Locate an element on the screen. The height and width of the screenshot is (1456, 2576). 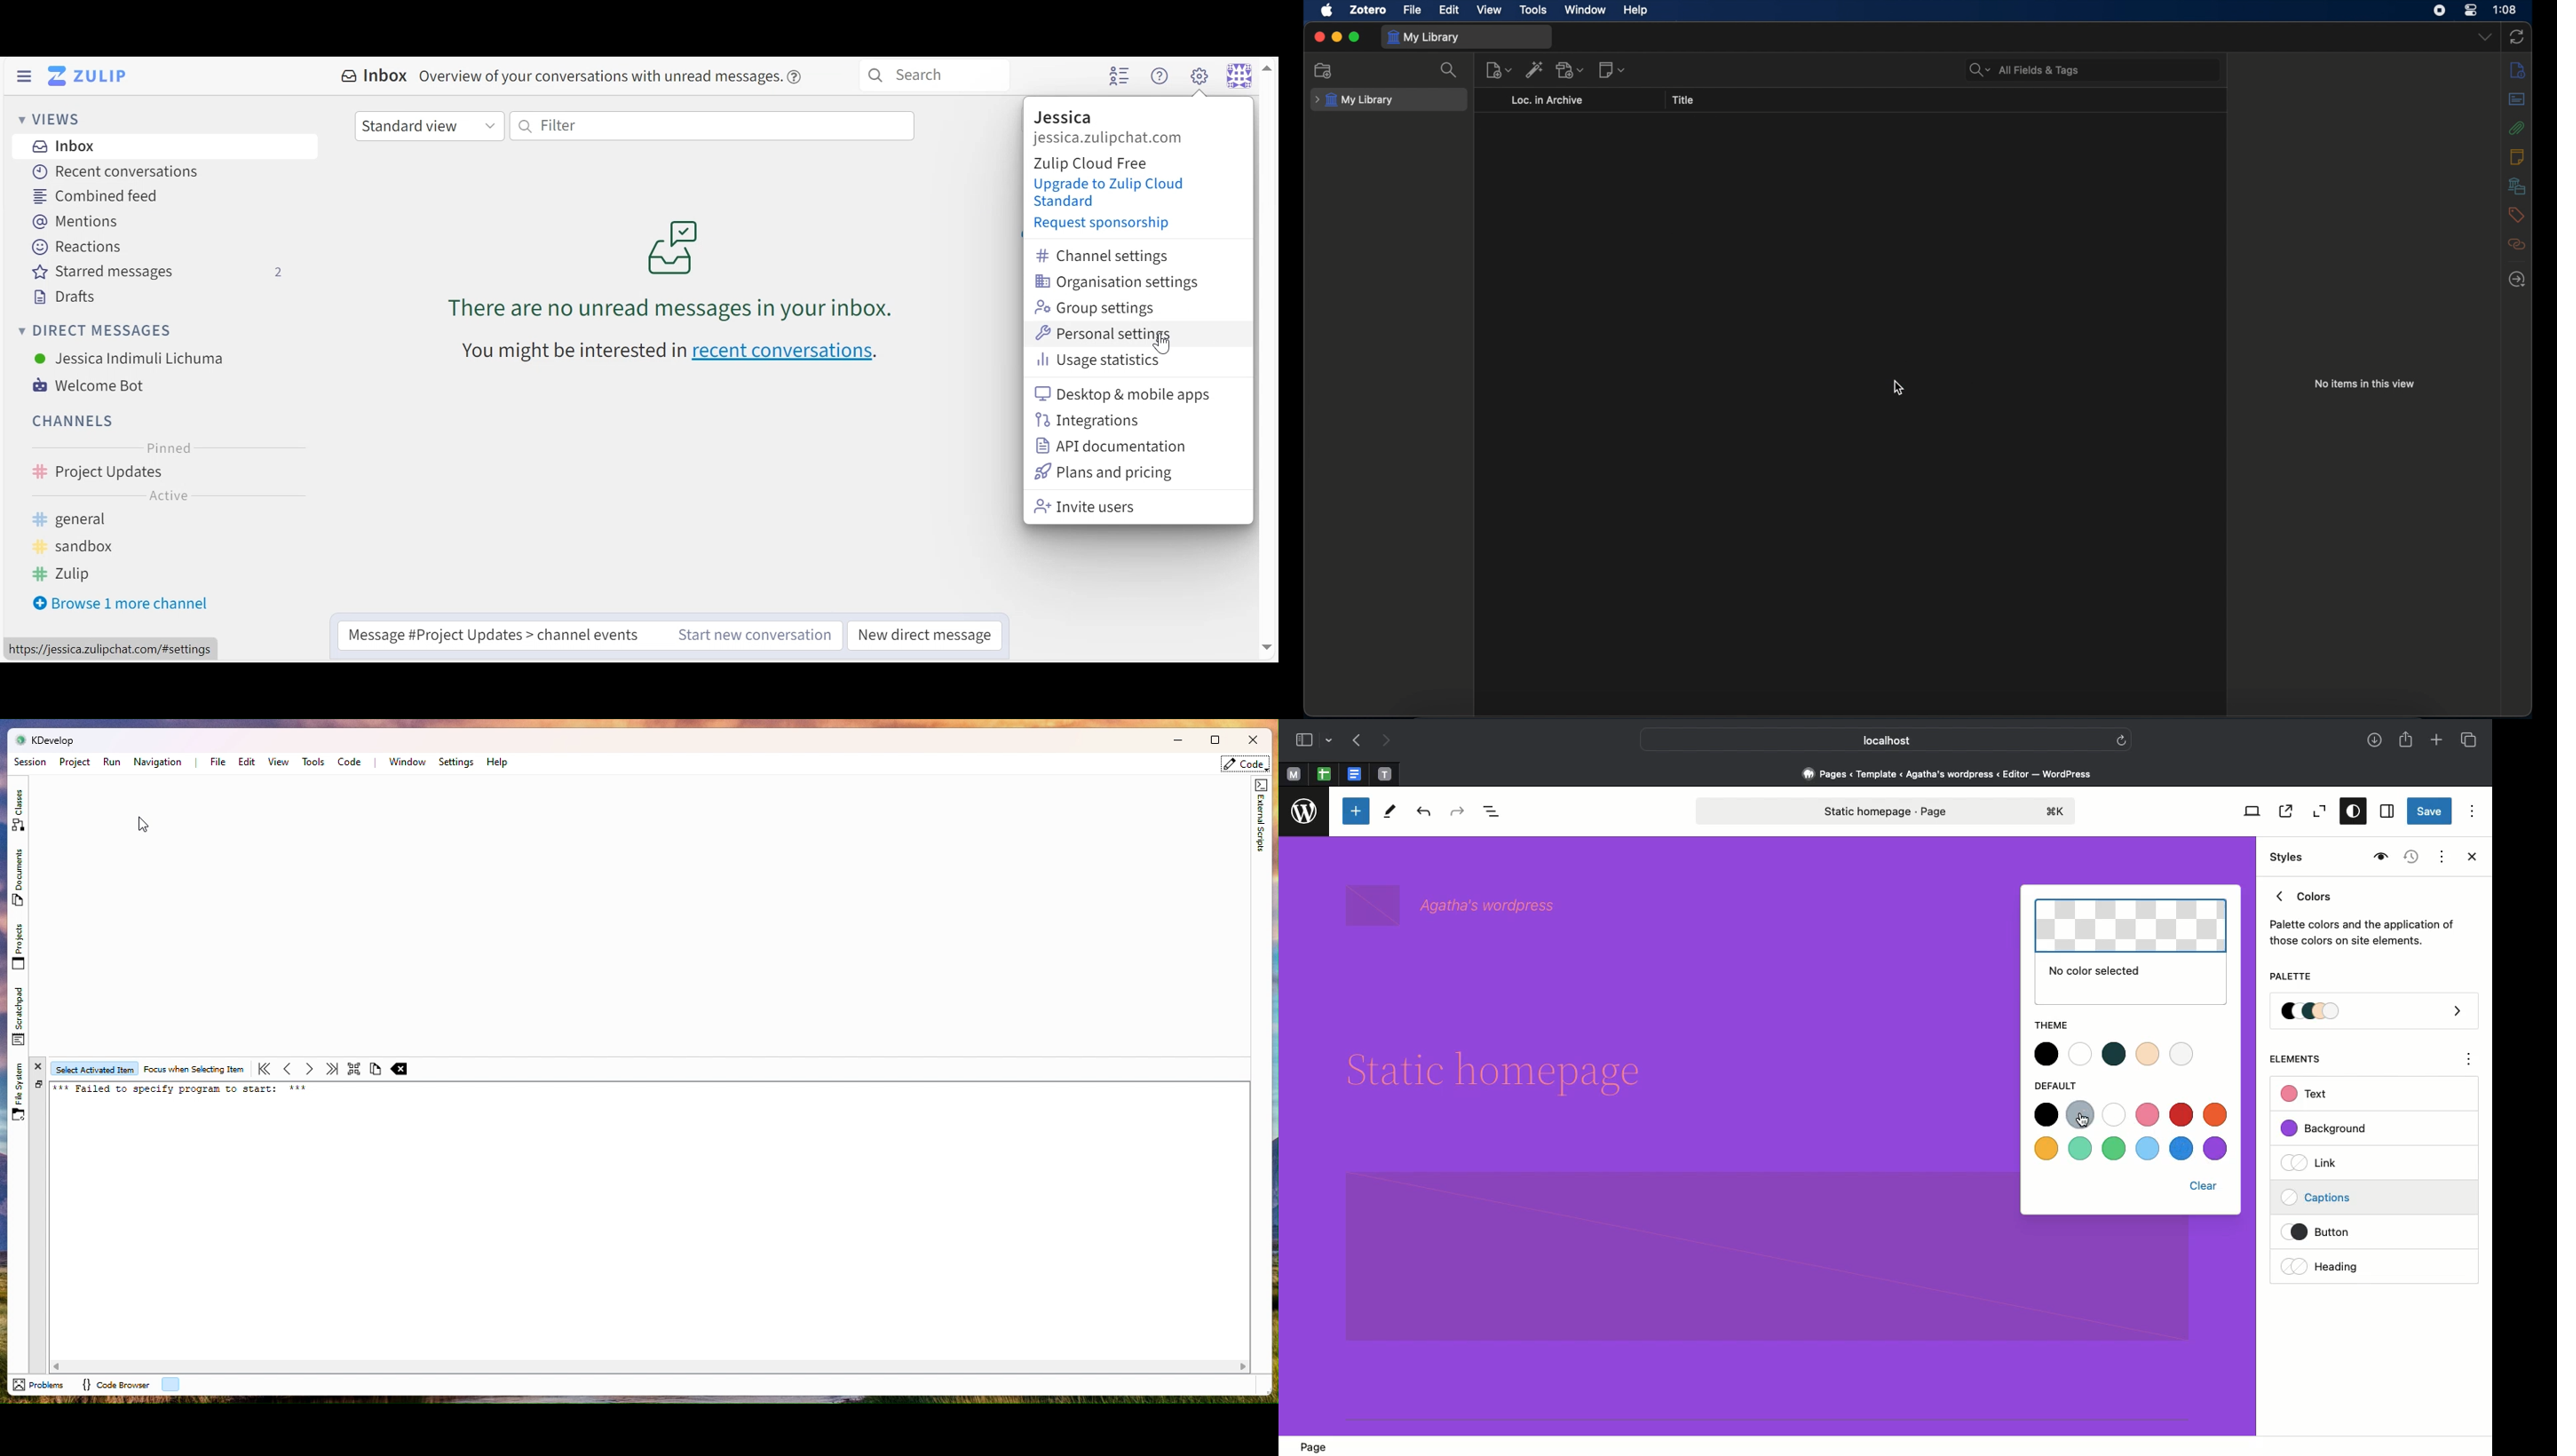
new notes is located at coordinates (1613, 70).